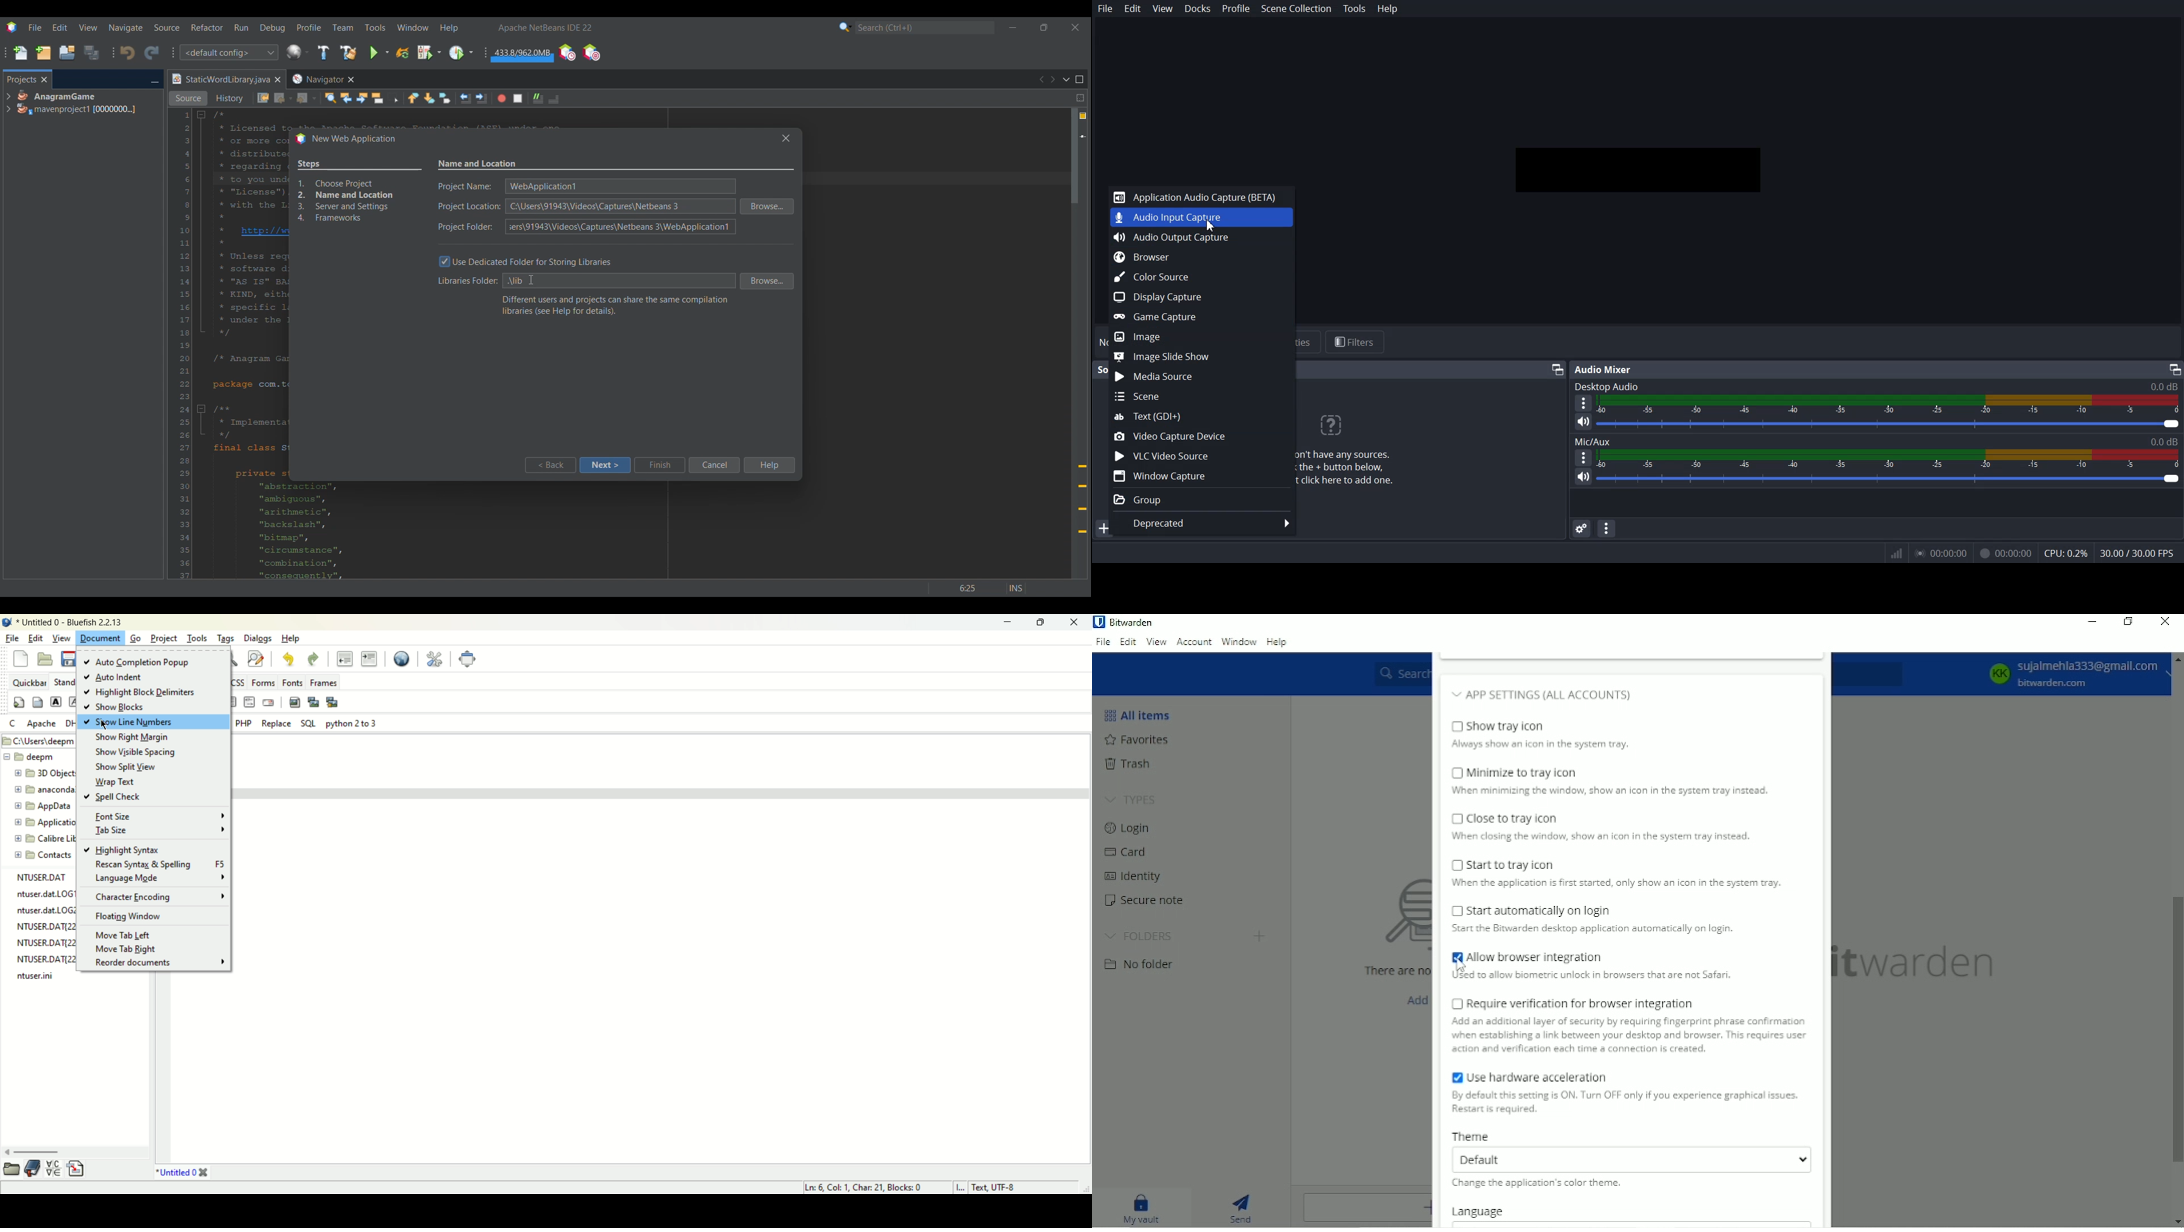 Image resolution: width=2184 pixels, height=1232 pixels. Describe the element at coordinates (1582, 457) in the screenshot. I see `More ` at that location.